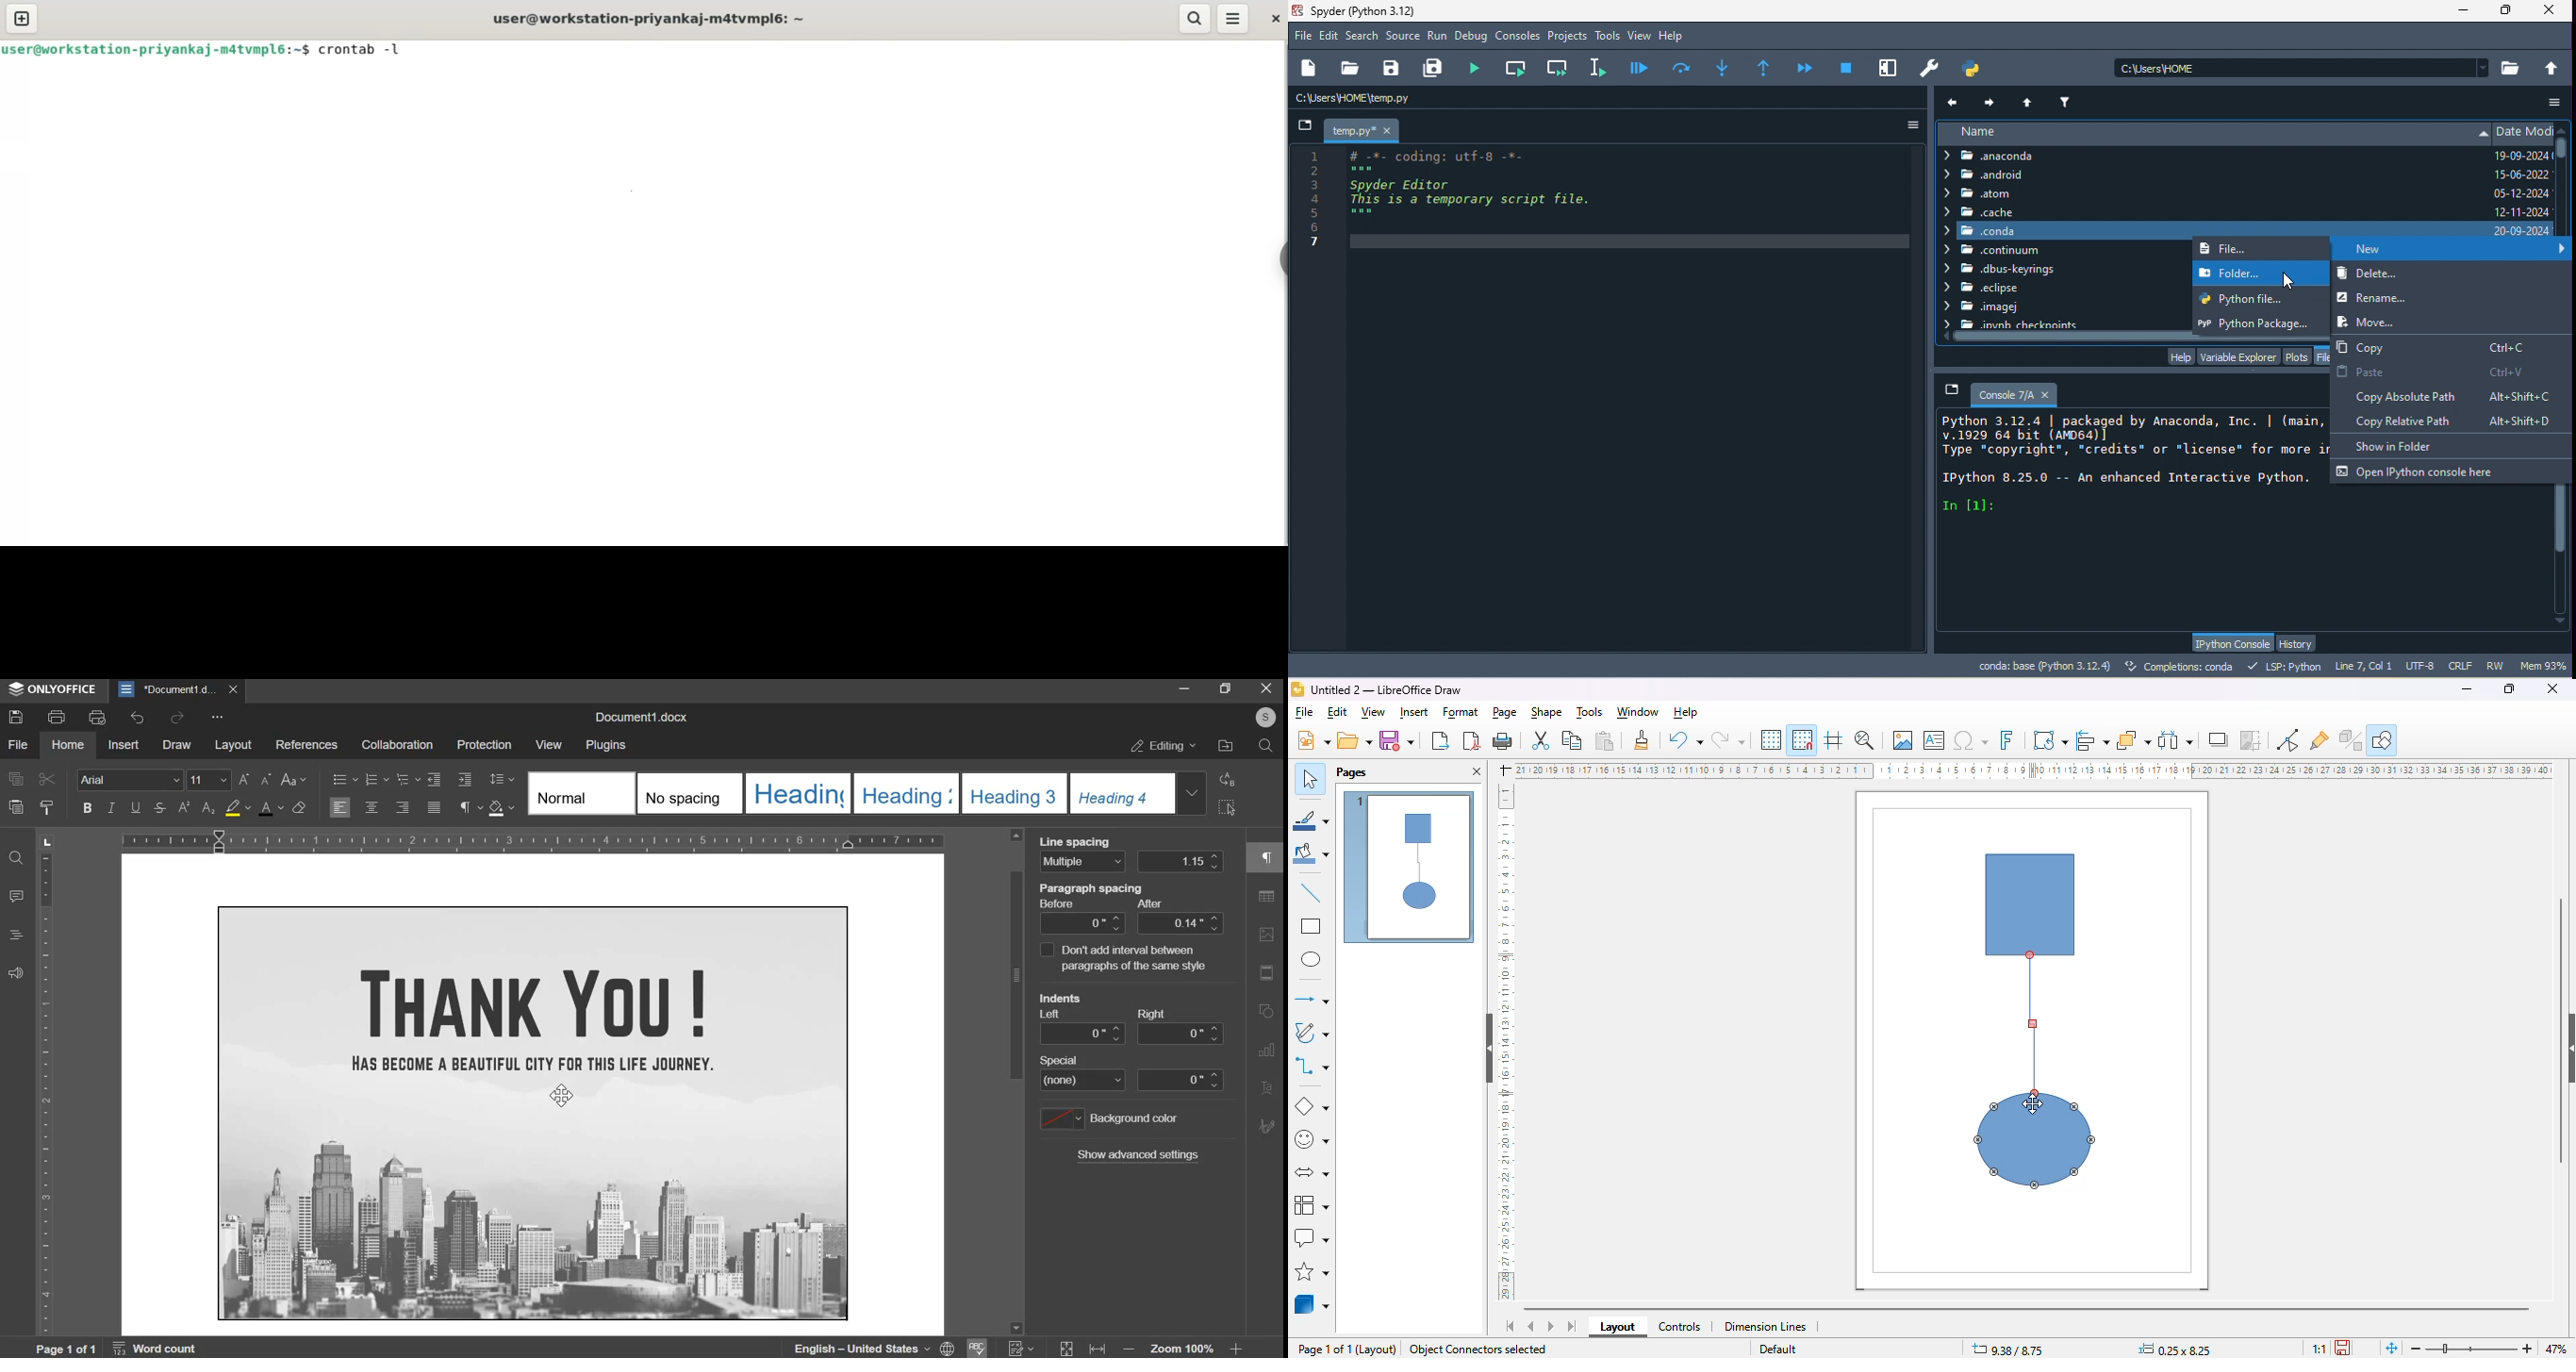  I want to click on table settings, so click(1268, 896).